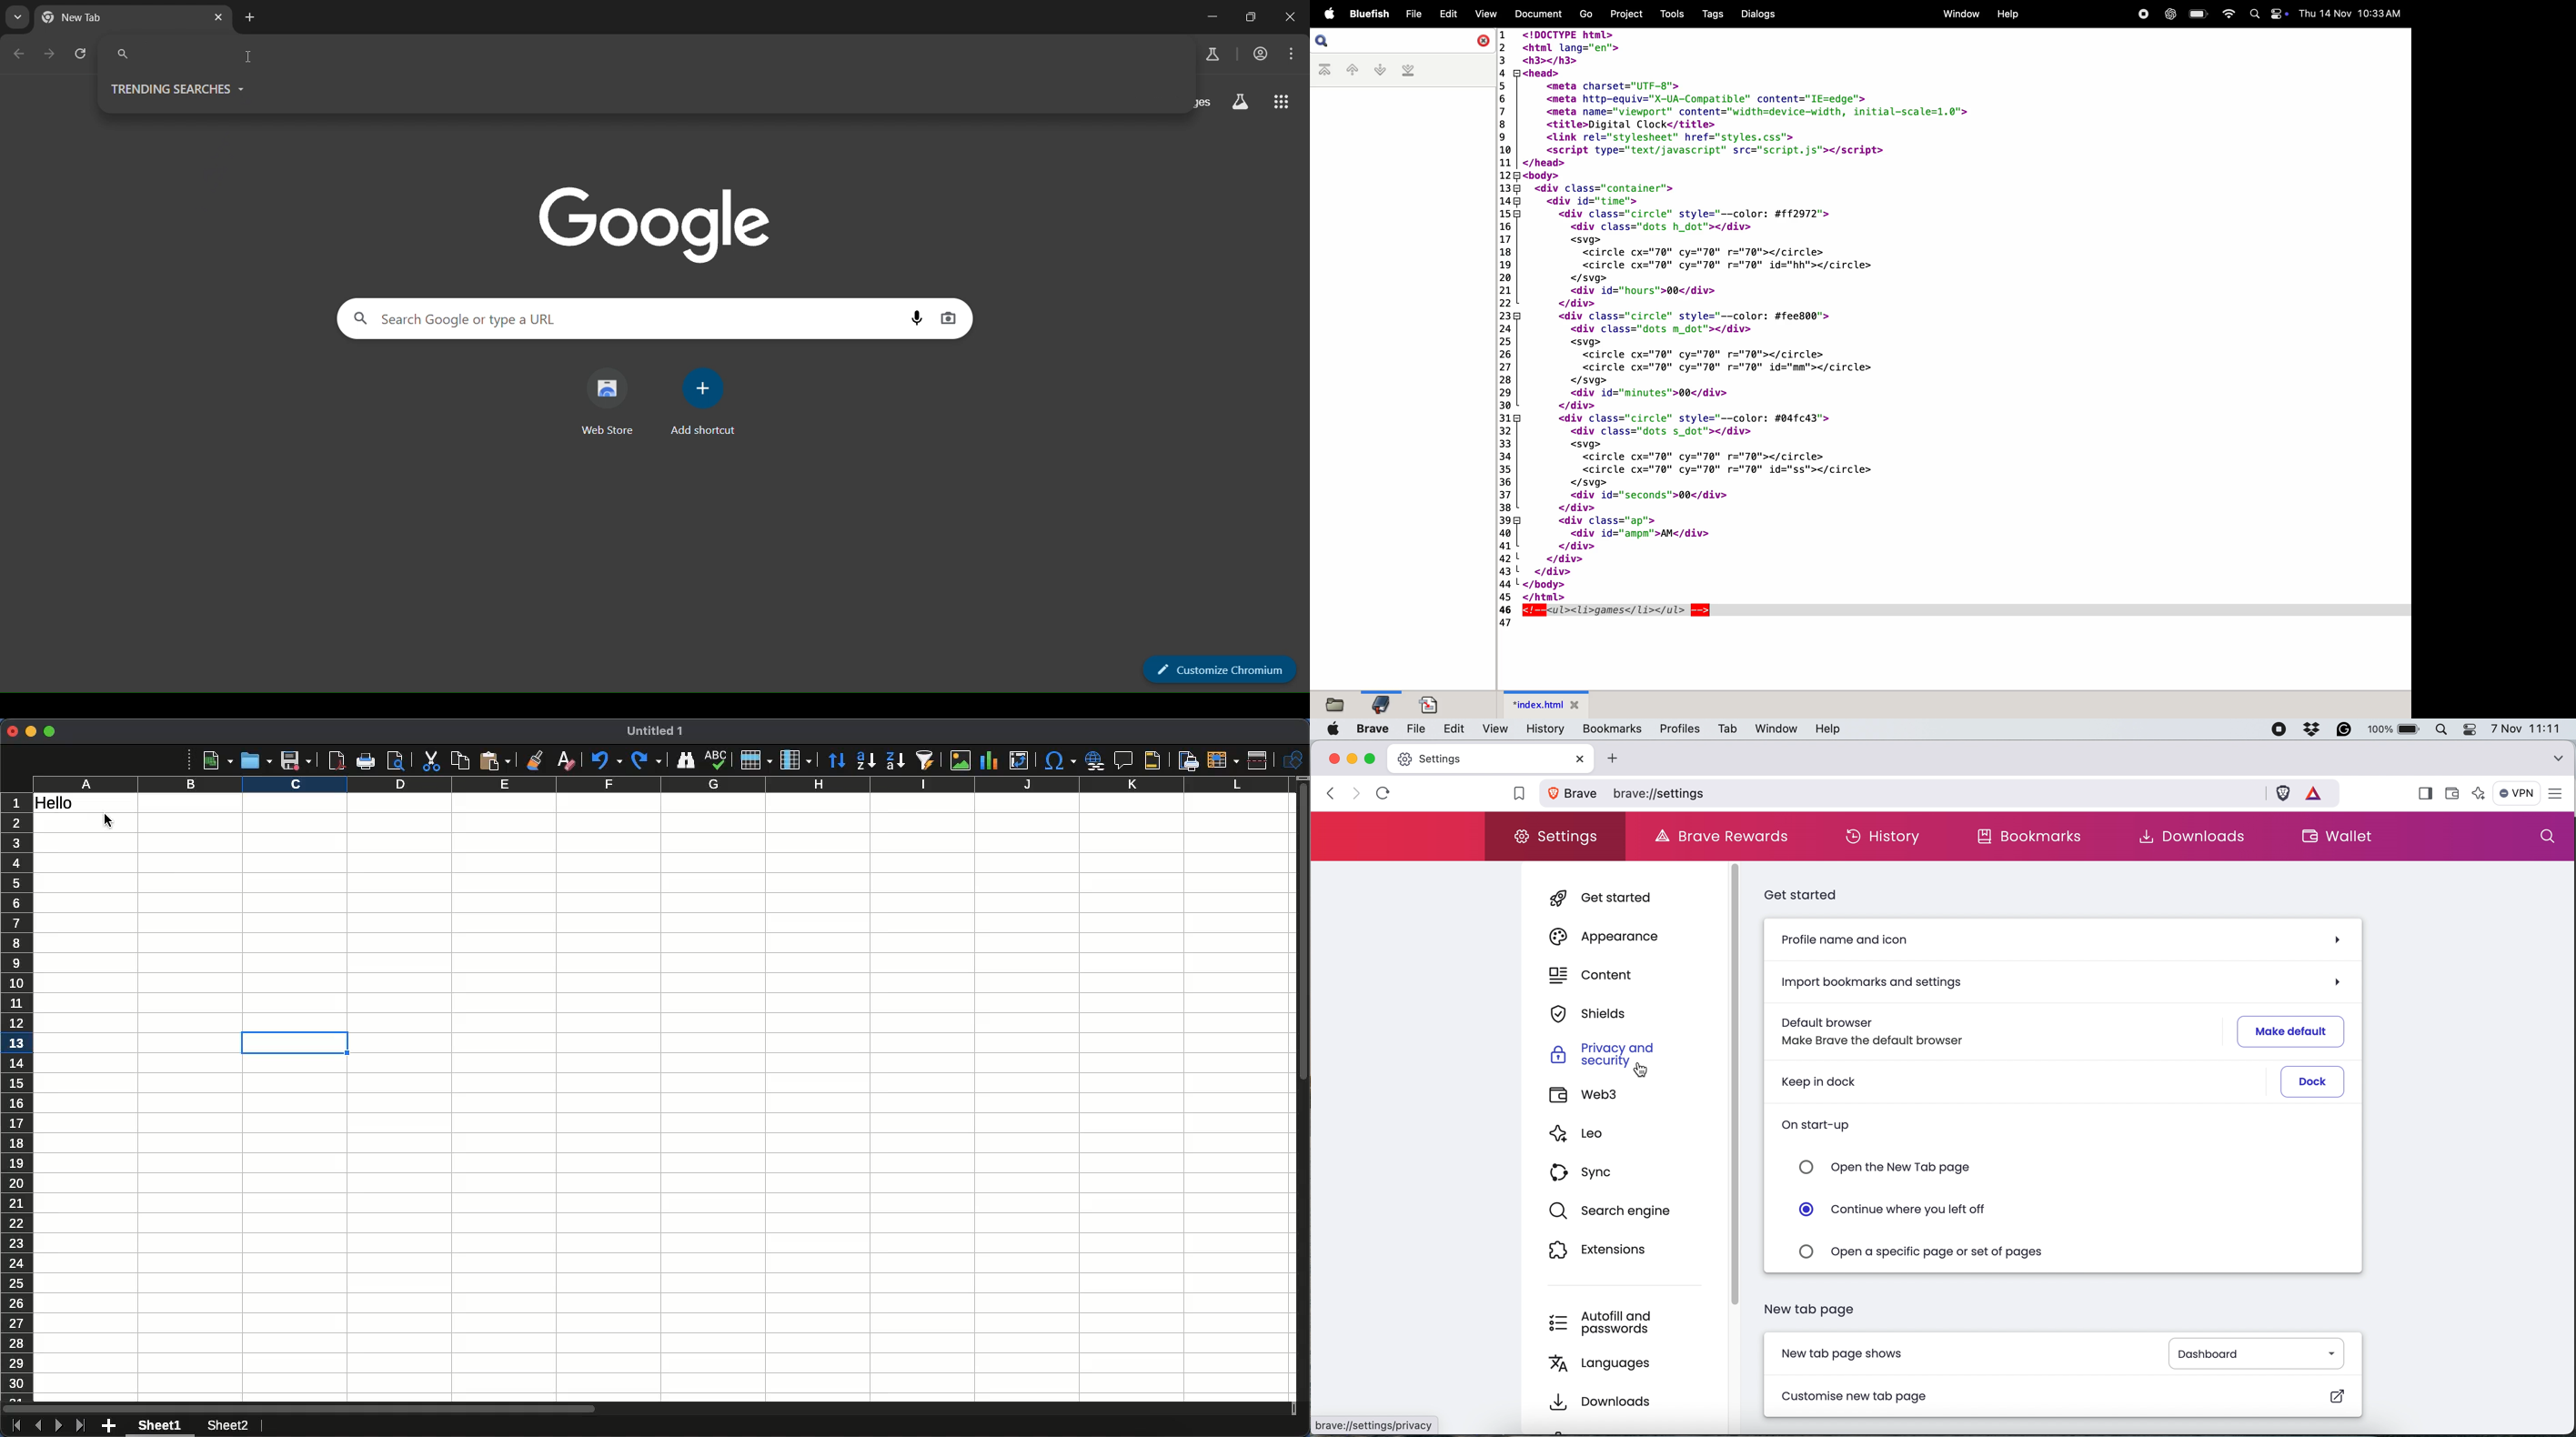  I want to click on go back one page, so click(18, 56).